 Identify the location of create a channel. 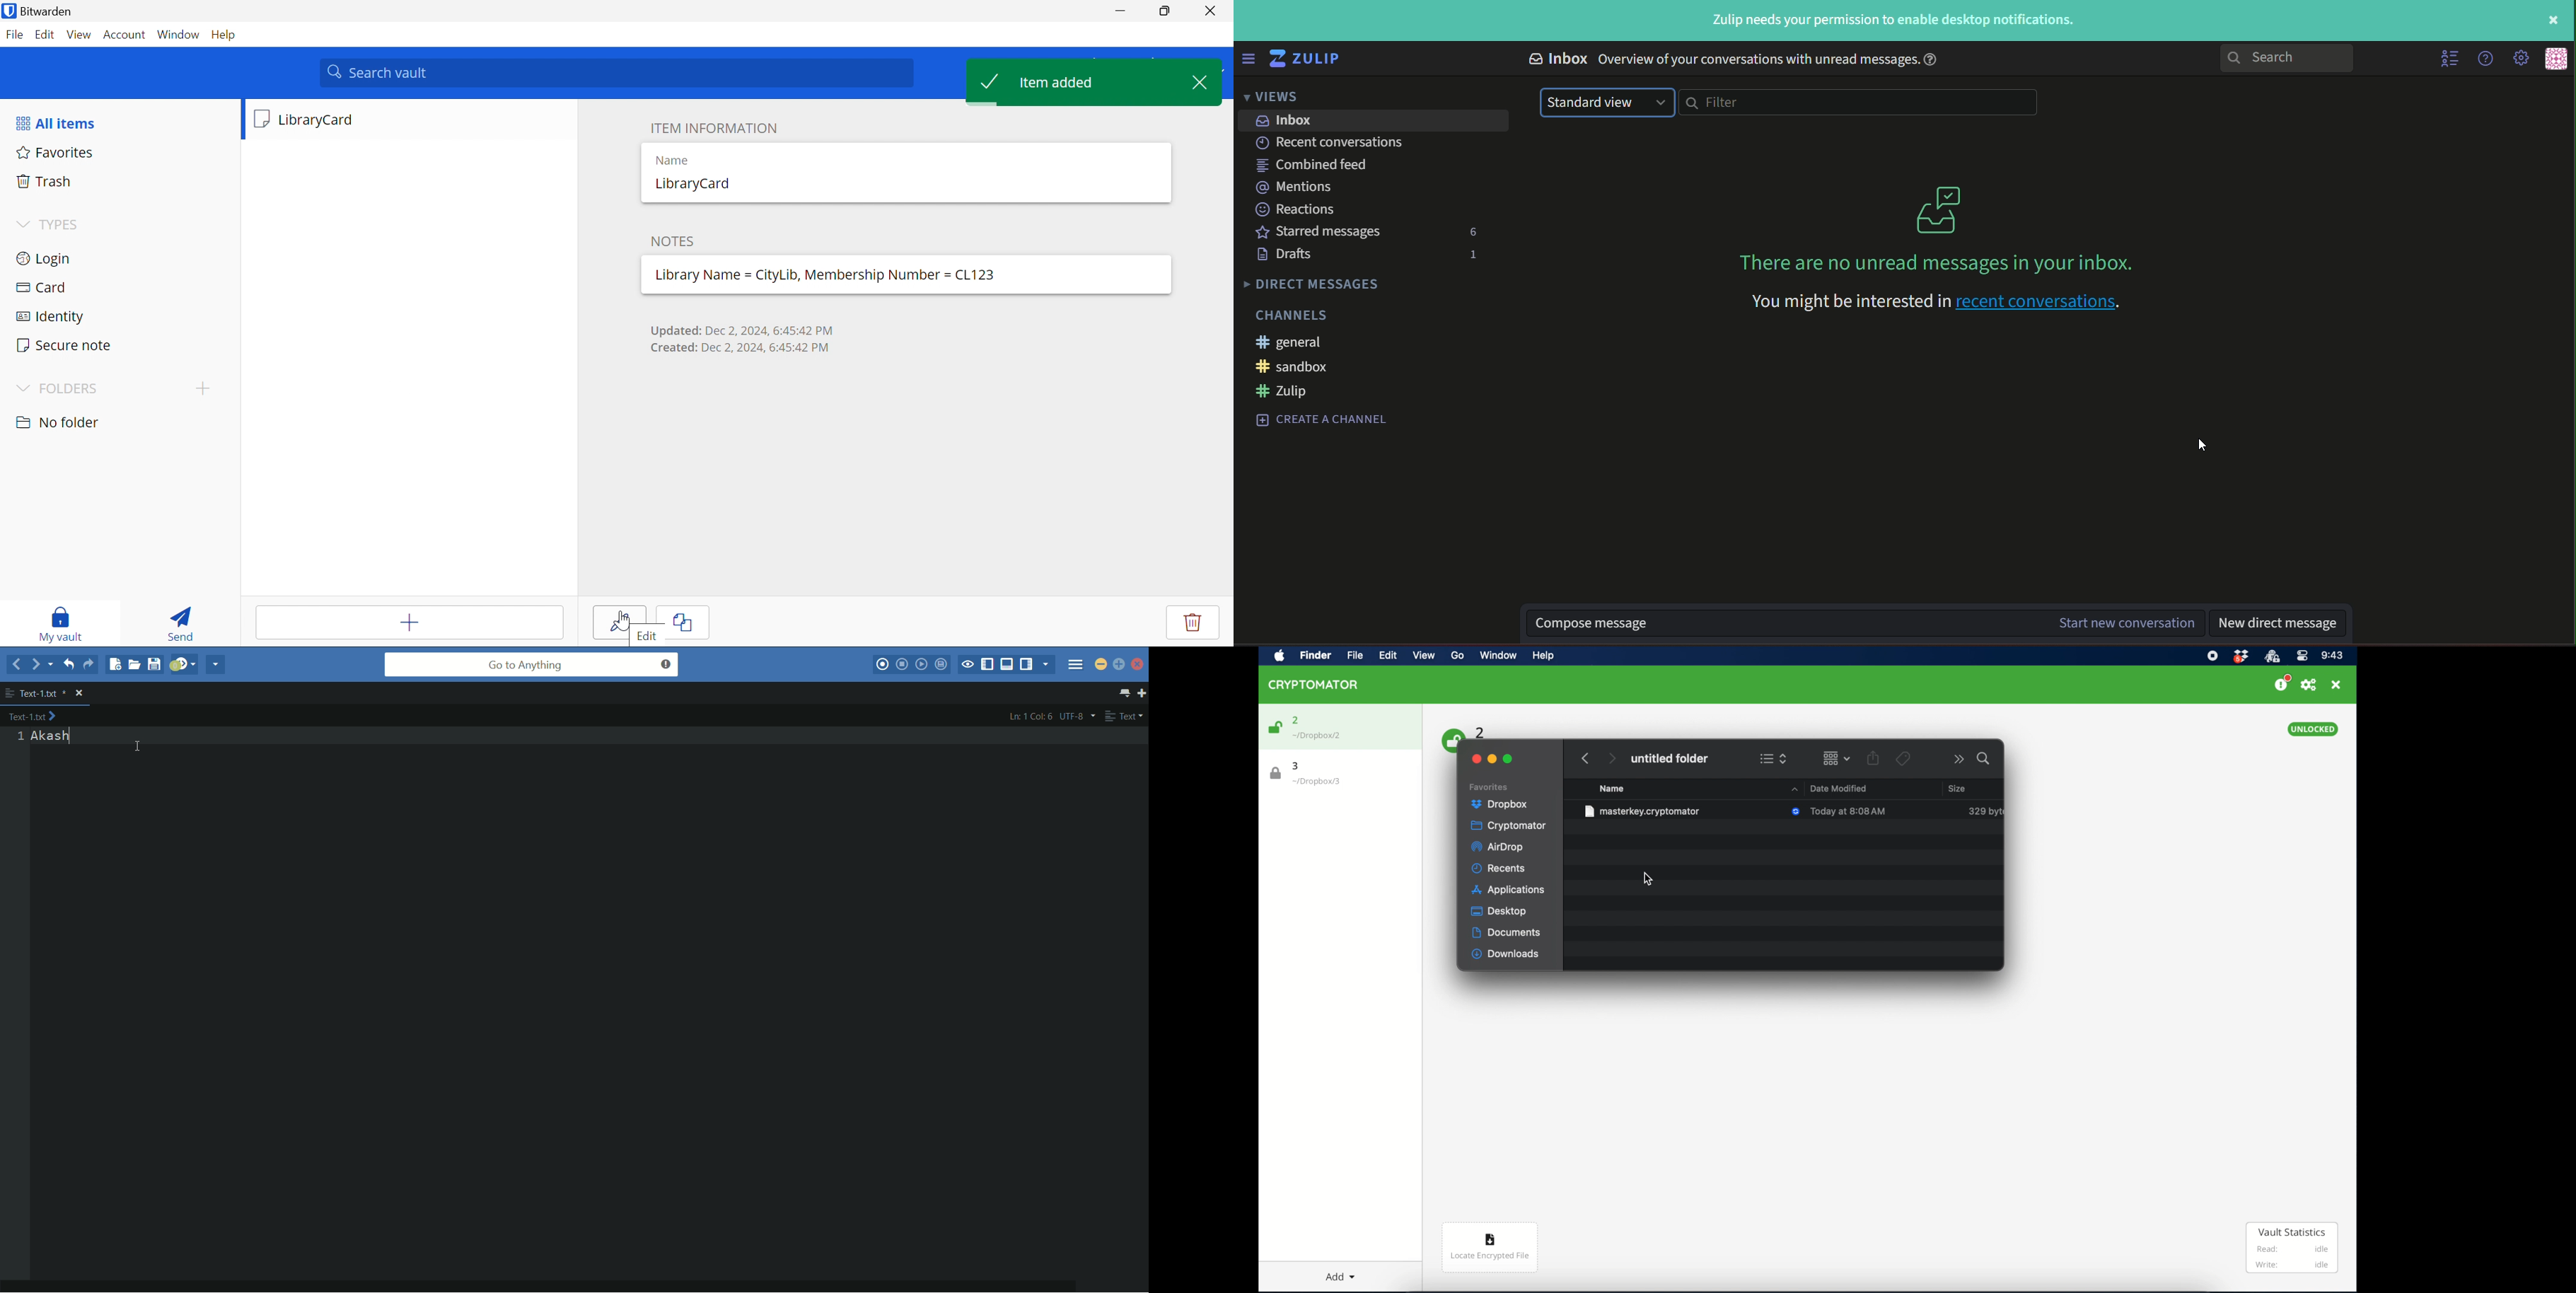
(1325, 419).